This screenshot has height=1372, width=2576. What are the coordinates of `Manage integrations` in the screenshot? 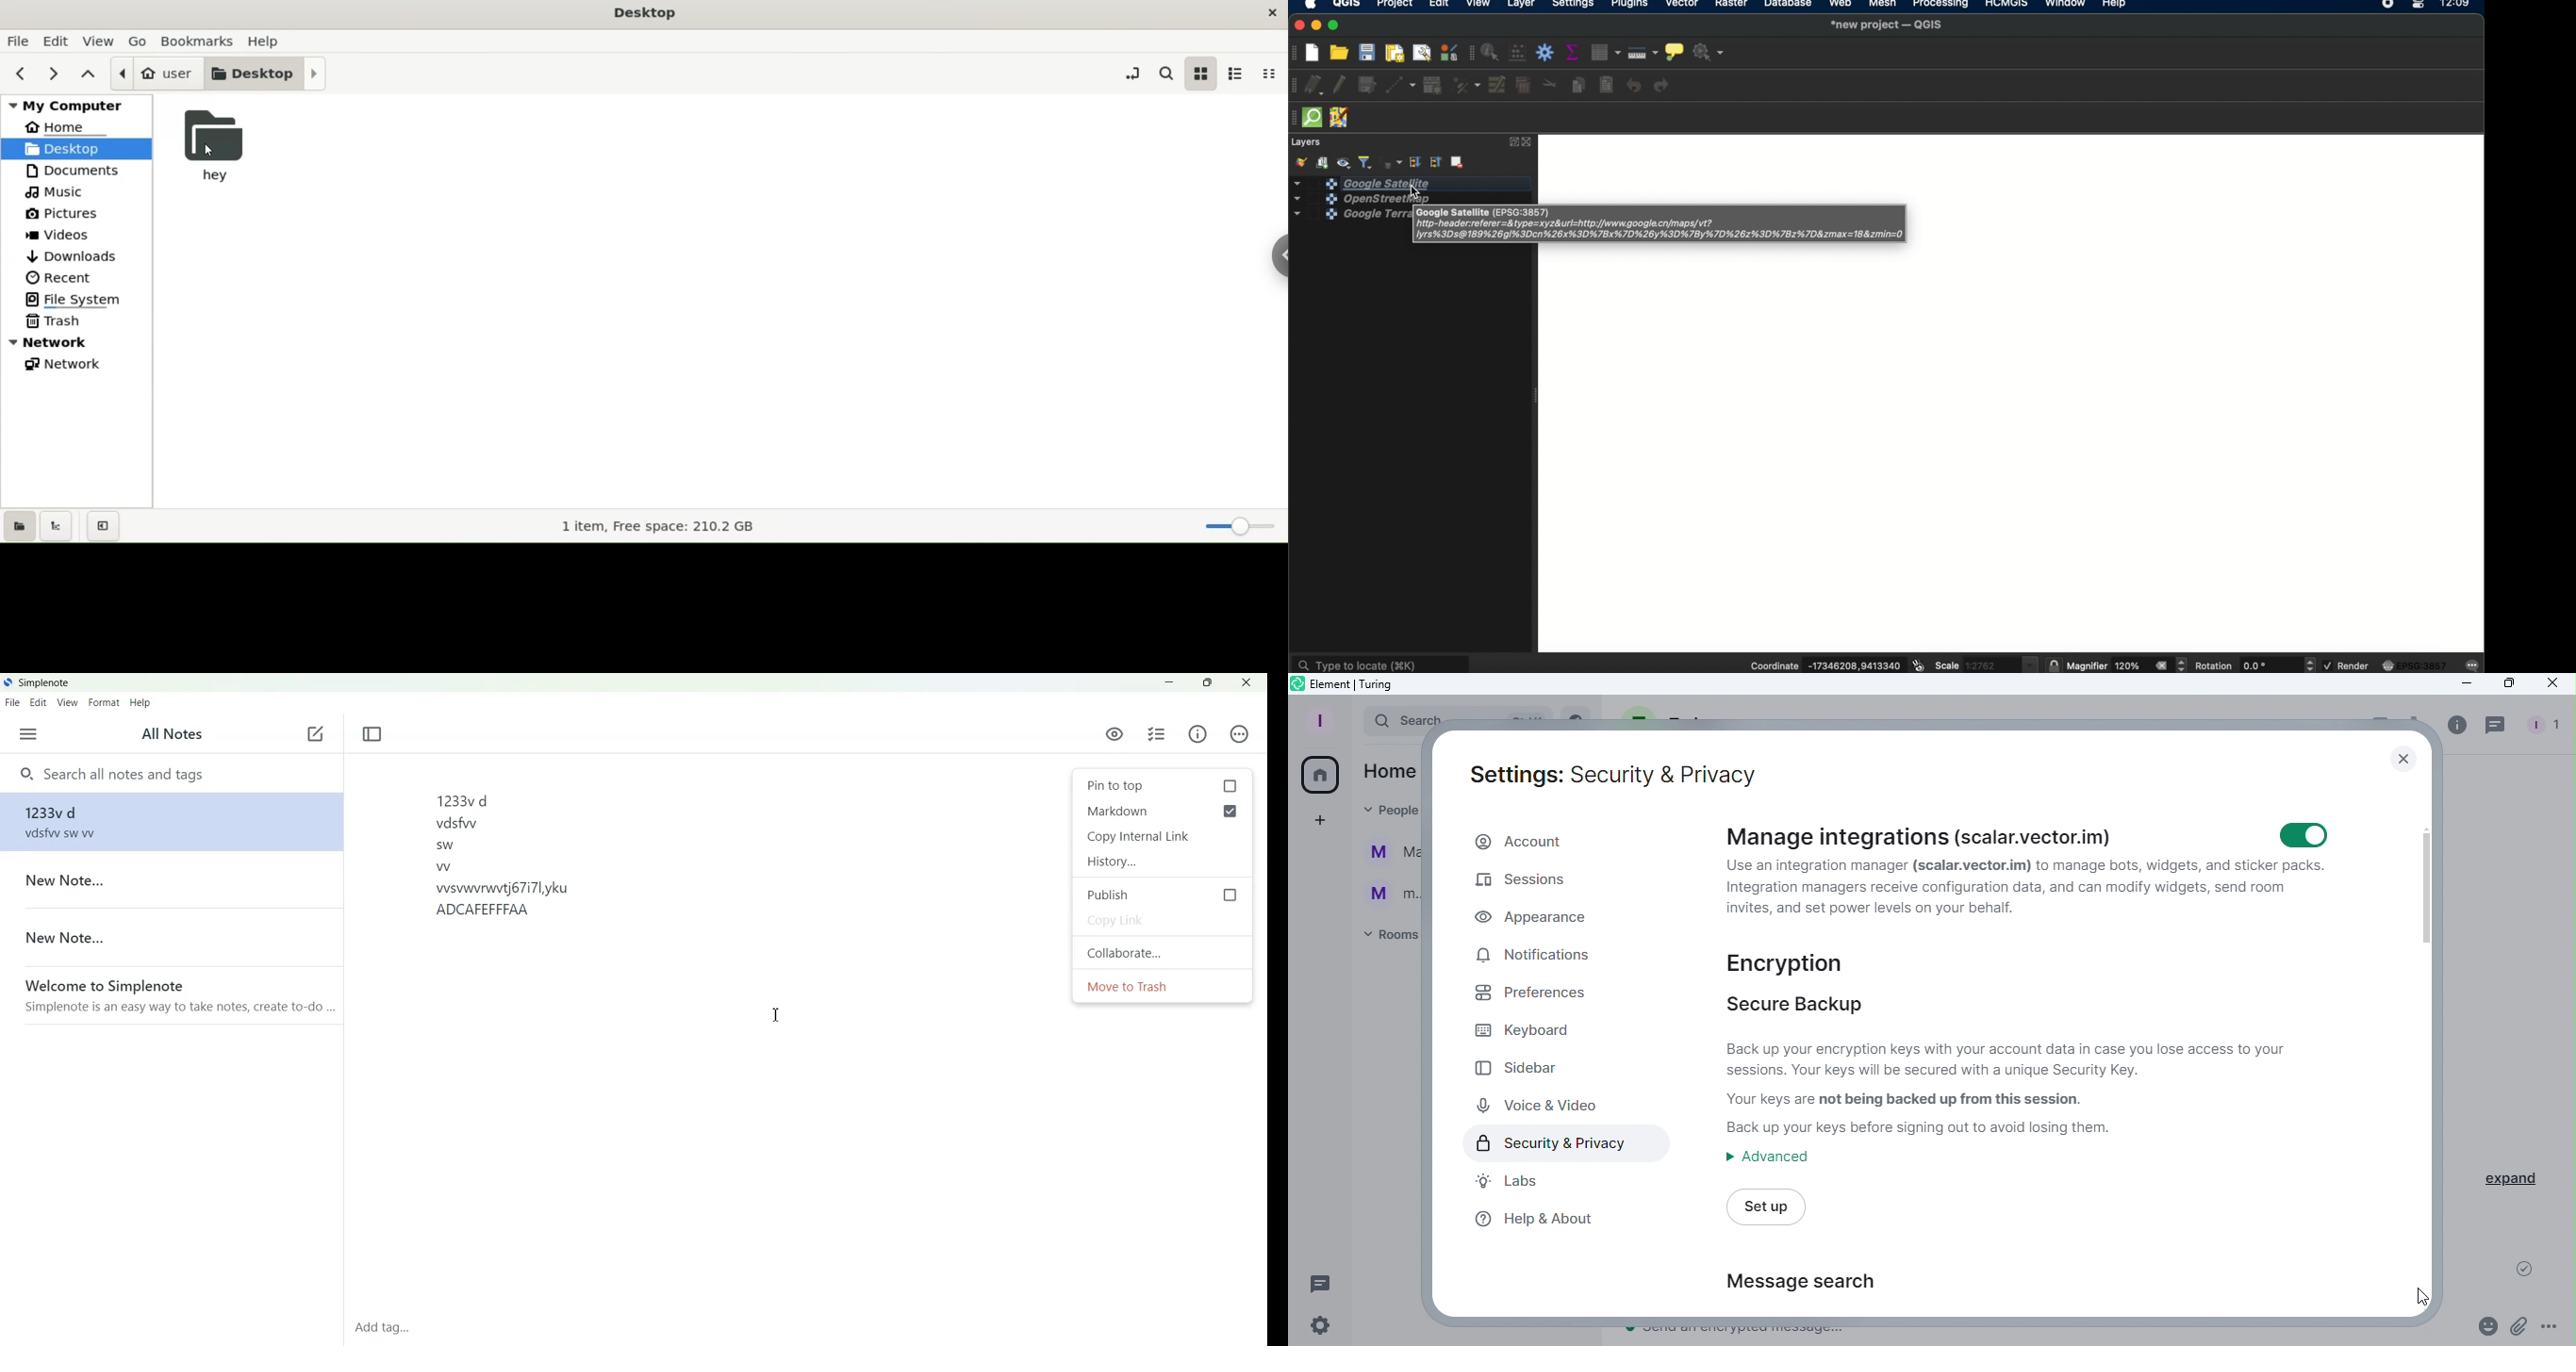 It's located at (2024, 892).